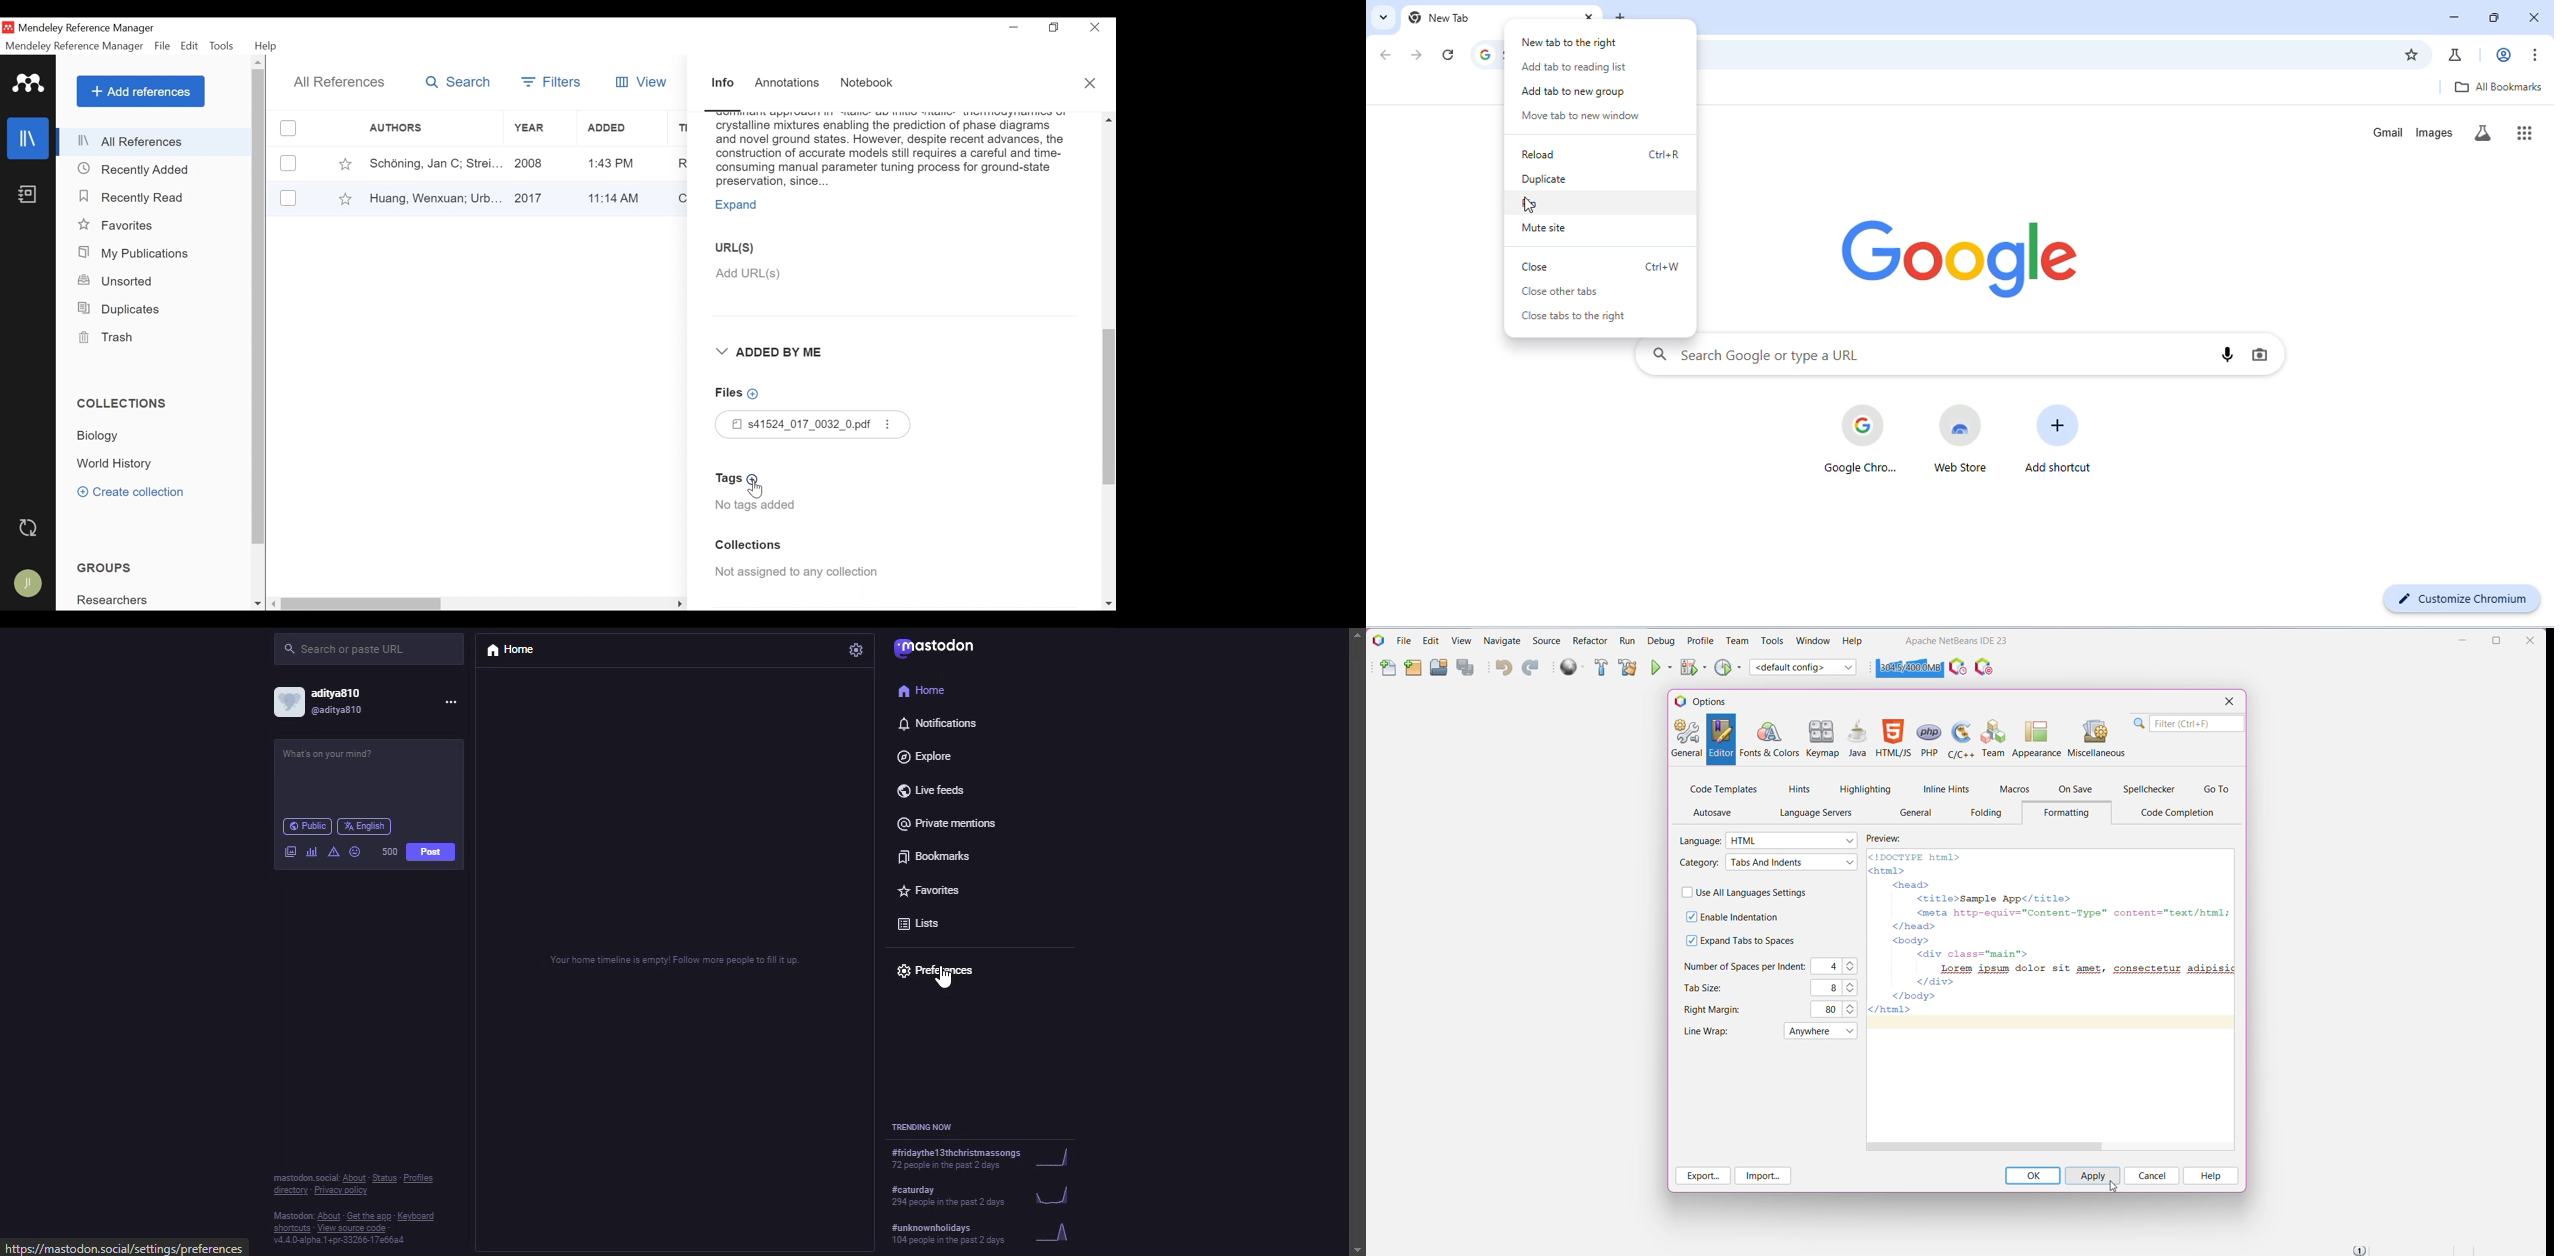 Image resolution: width=2576 pixels, height=1260 pixels. What do you see at coordinates (923, 920) in the screenshot?
I see `lists` at bounding box center [923, 920].